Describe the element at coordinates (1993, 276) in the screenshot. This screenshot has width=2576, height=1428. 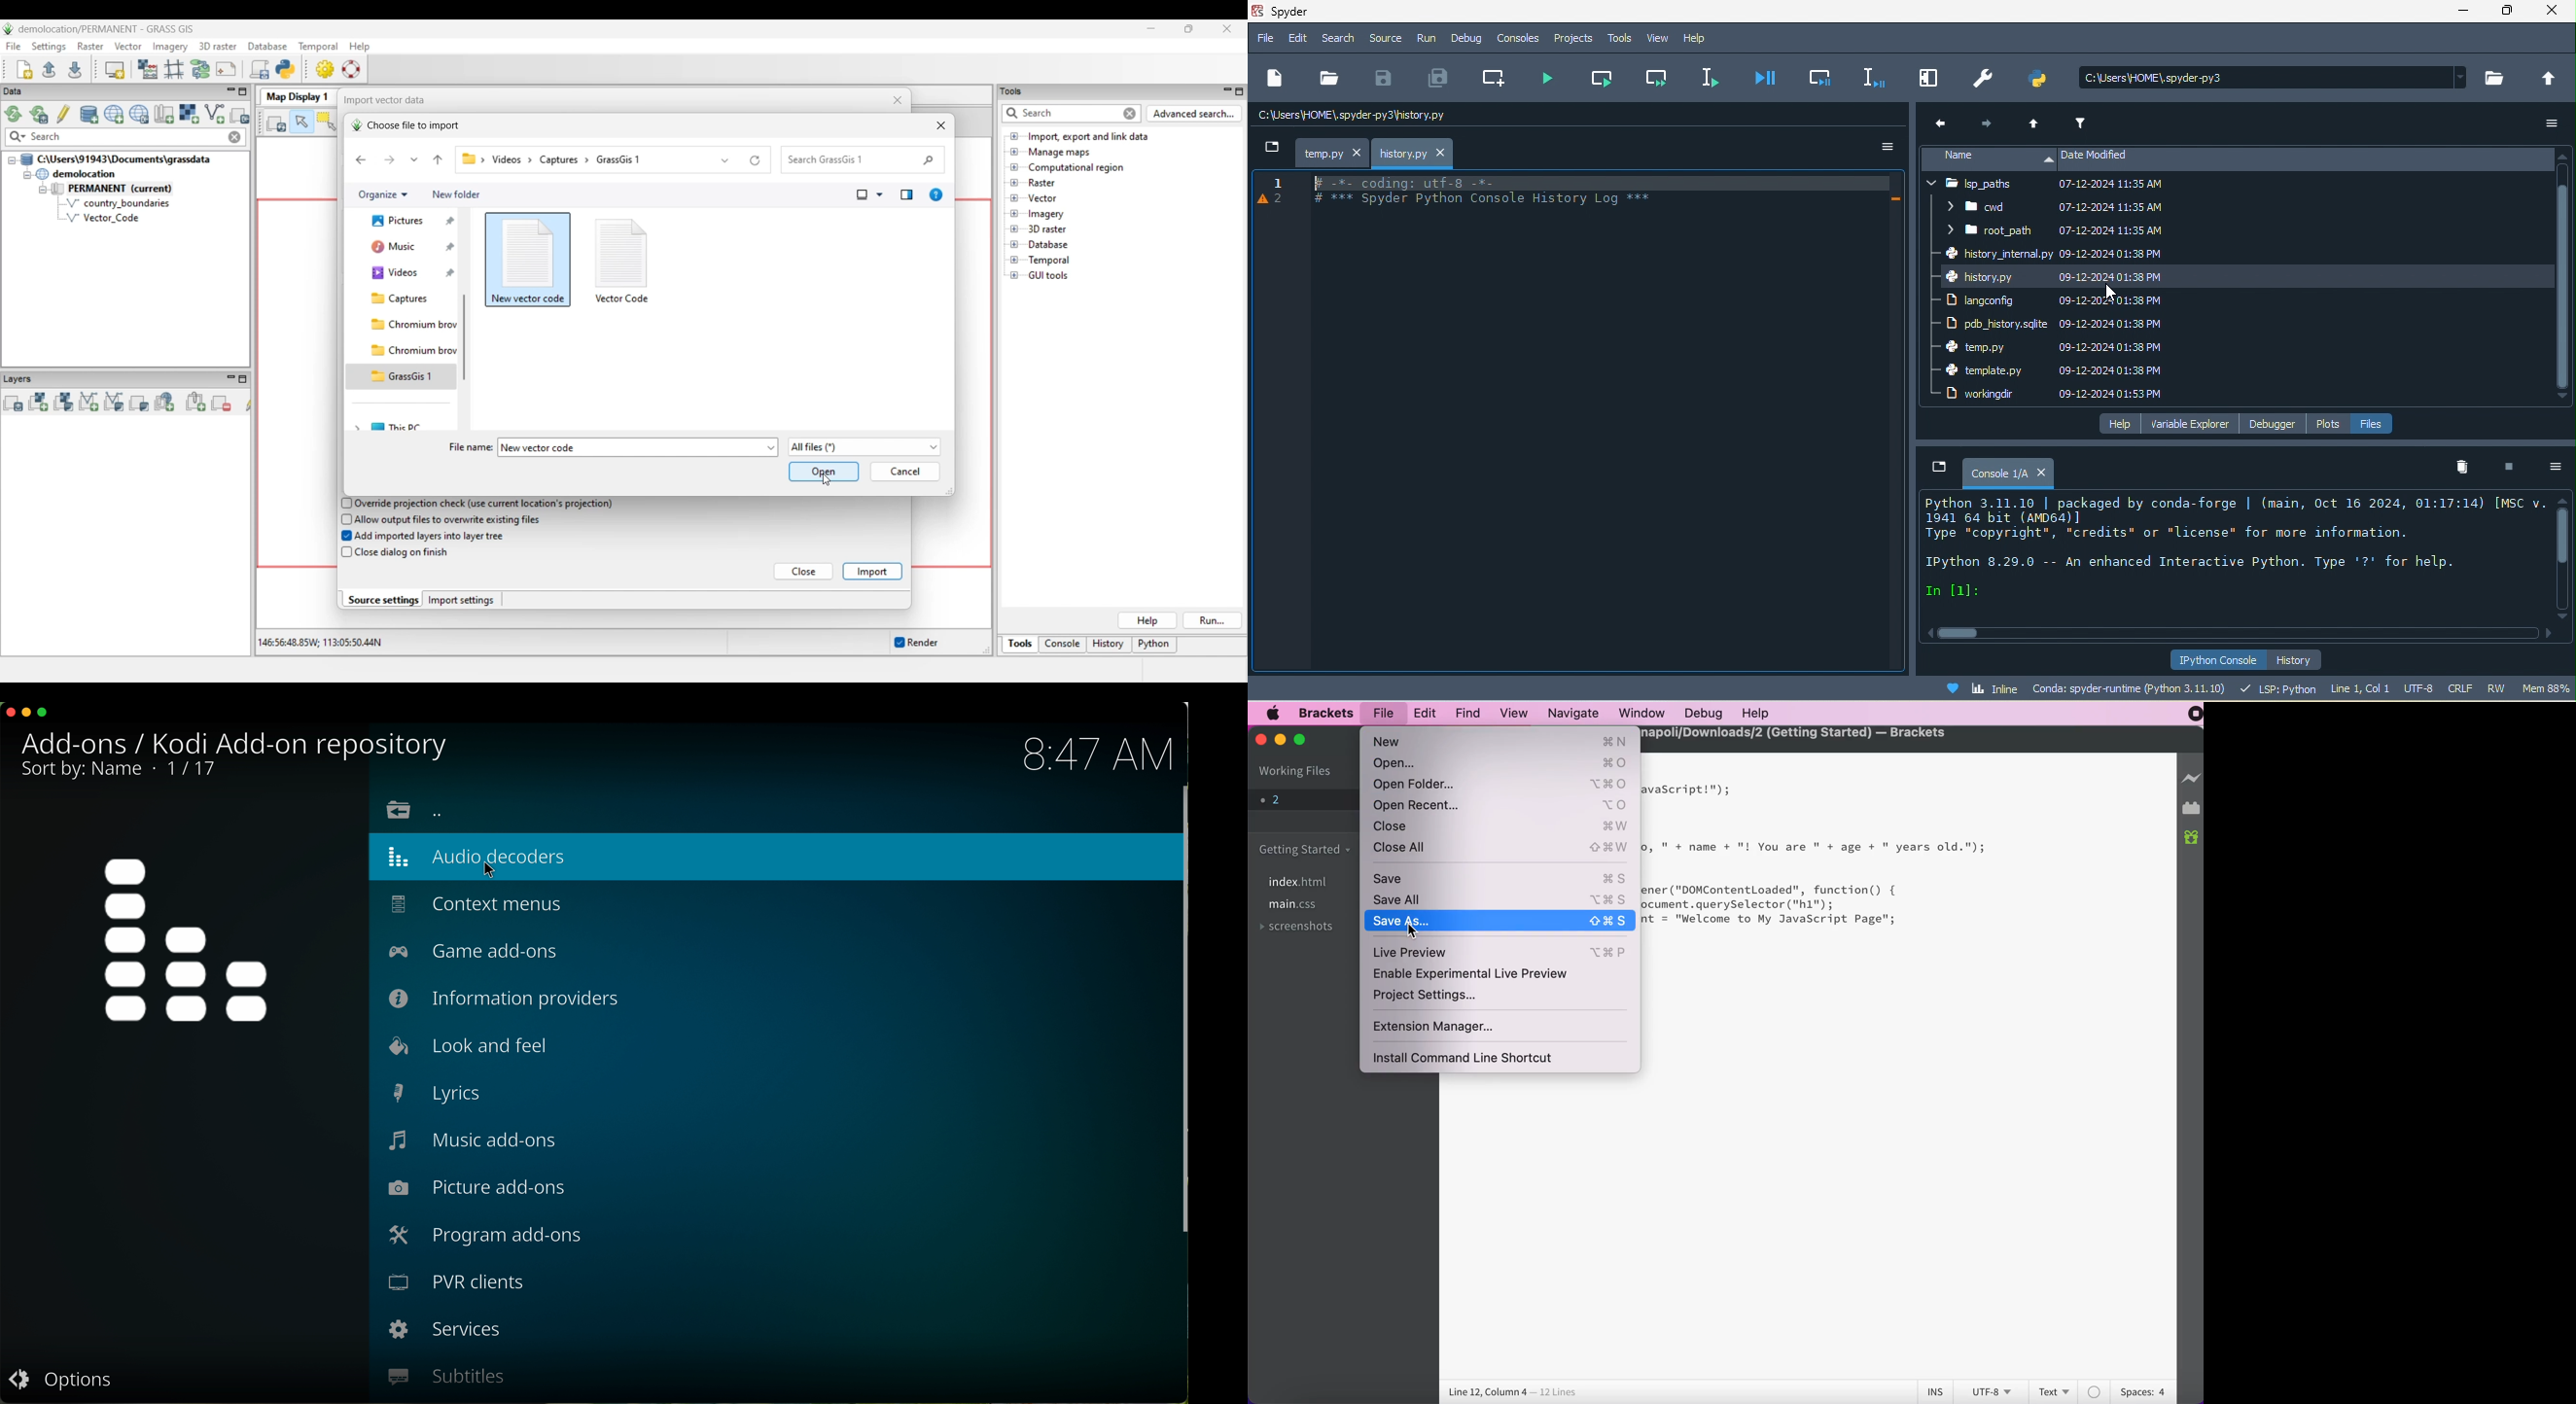
I see `history py` at that location.